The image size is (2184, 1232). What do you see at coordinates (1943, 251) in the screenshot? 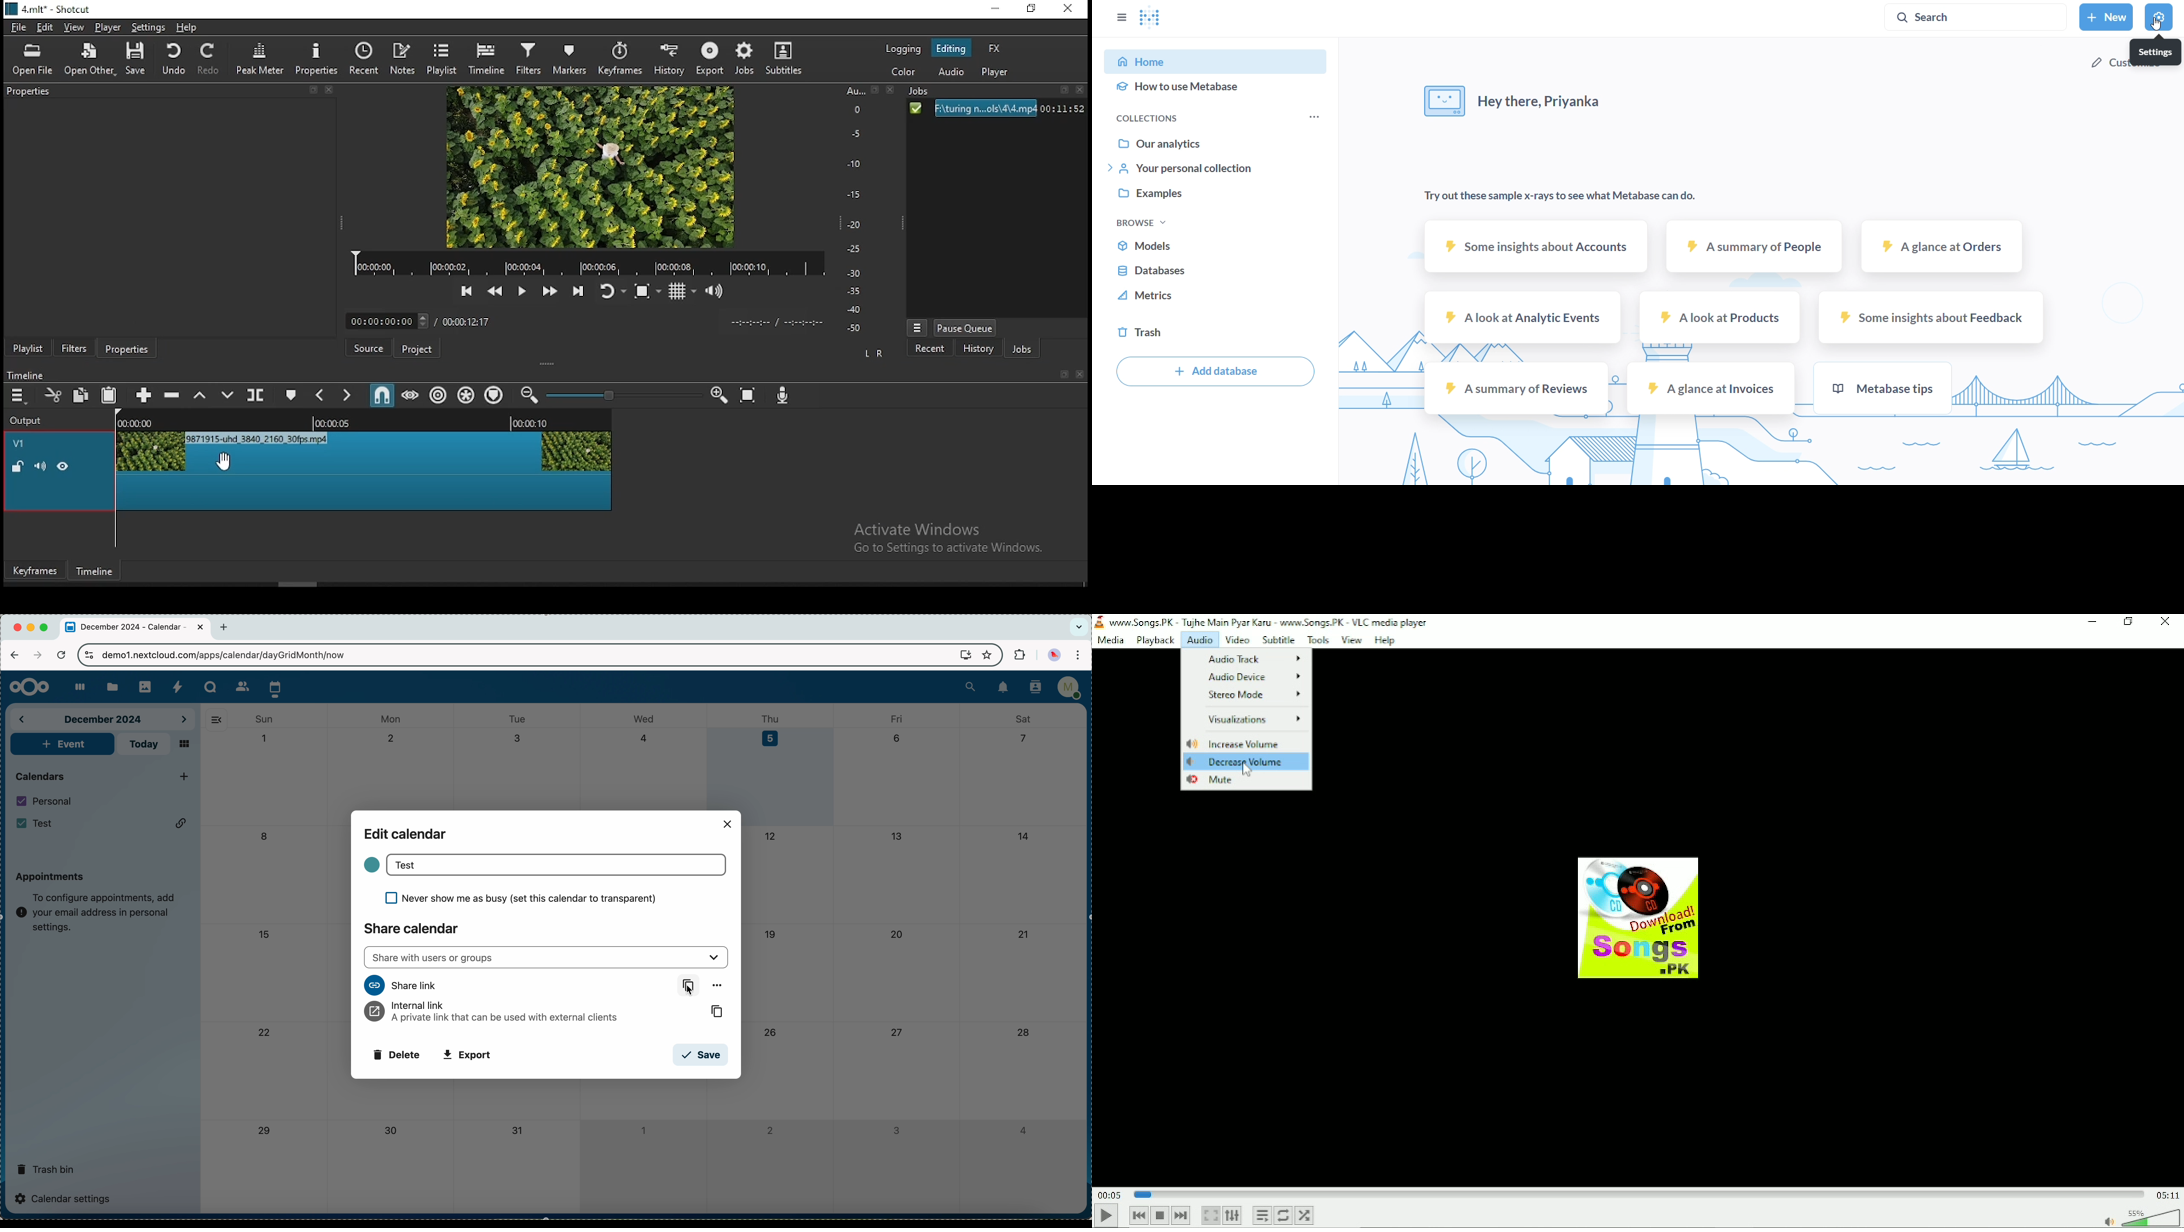
I see `a glance at orders` at bounding box center [1943, 251].